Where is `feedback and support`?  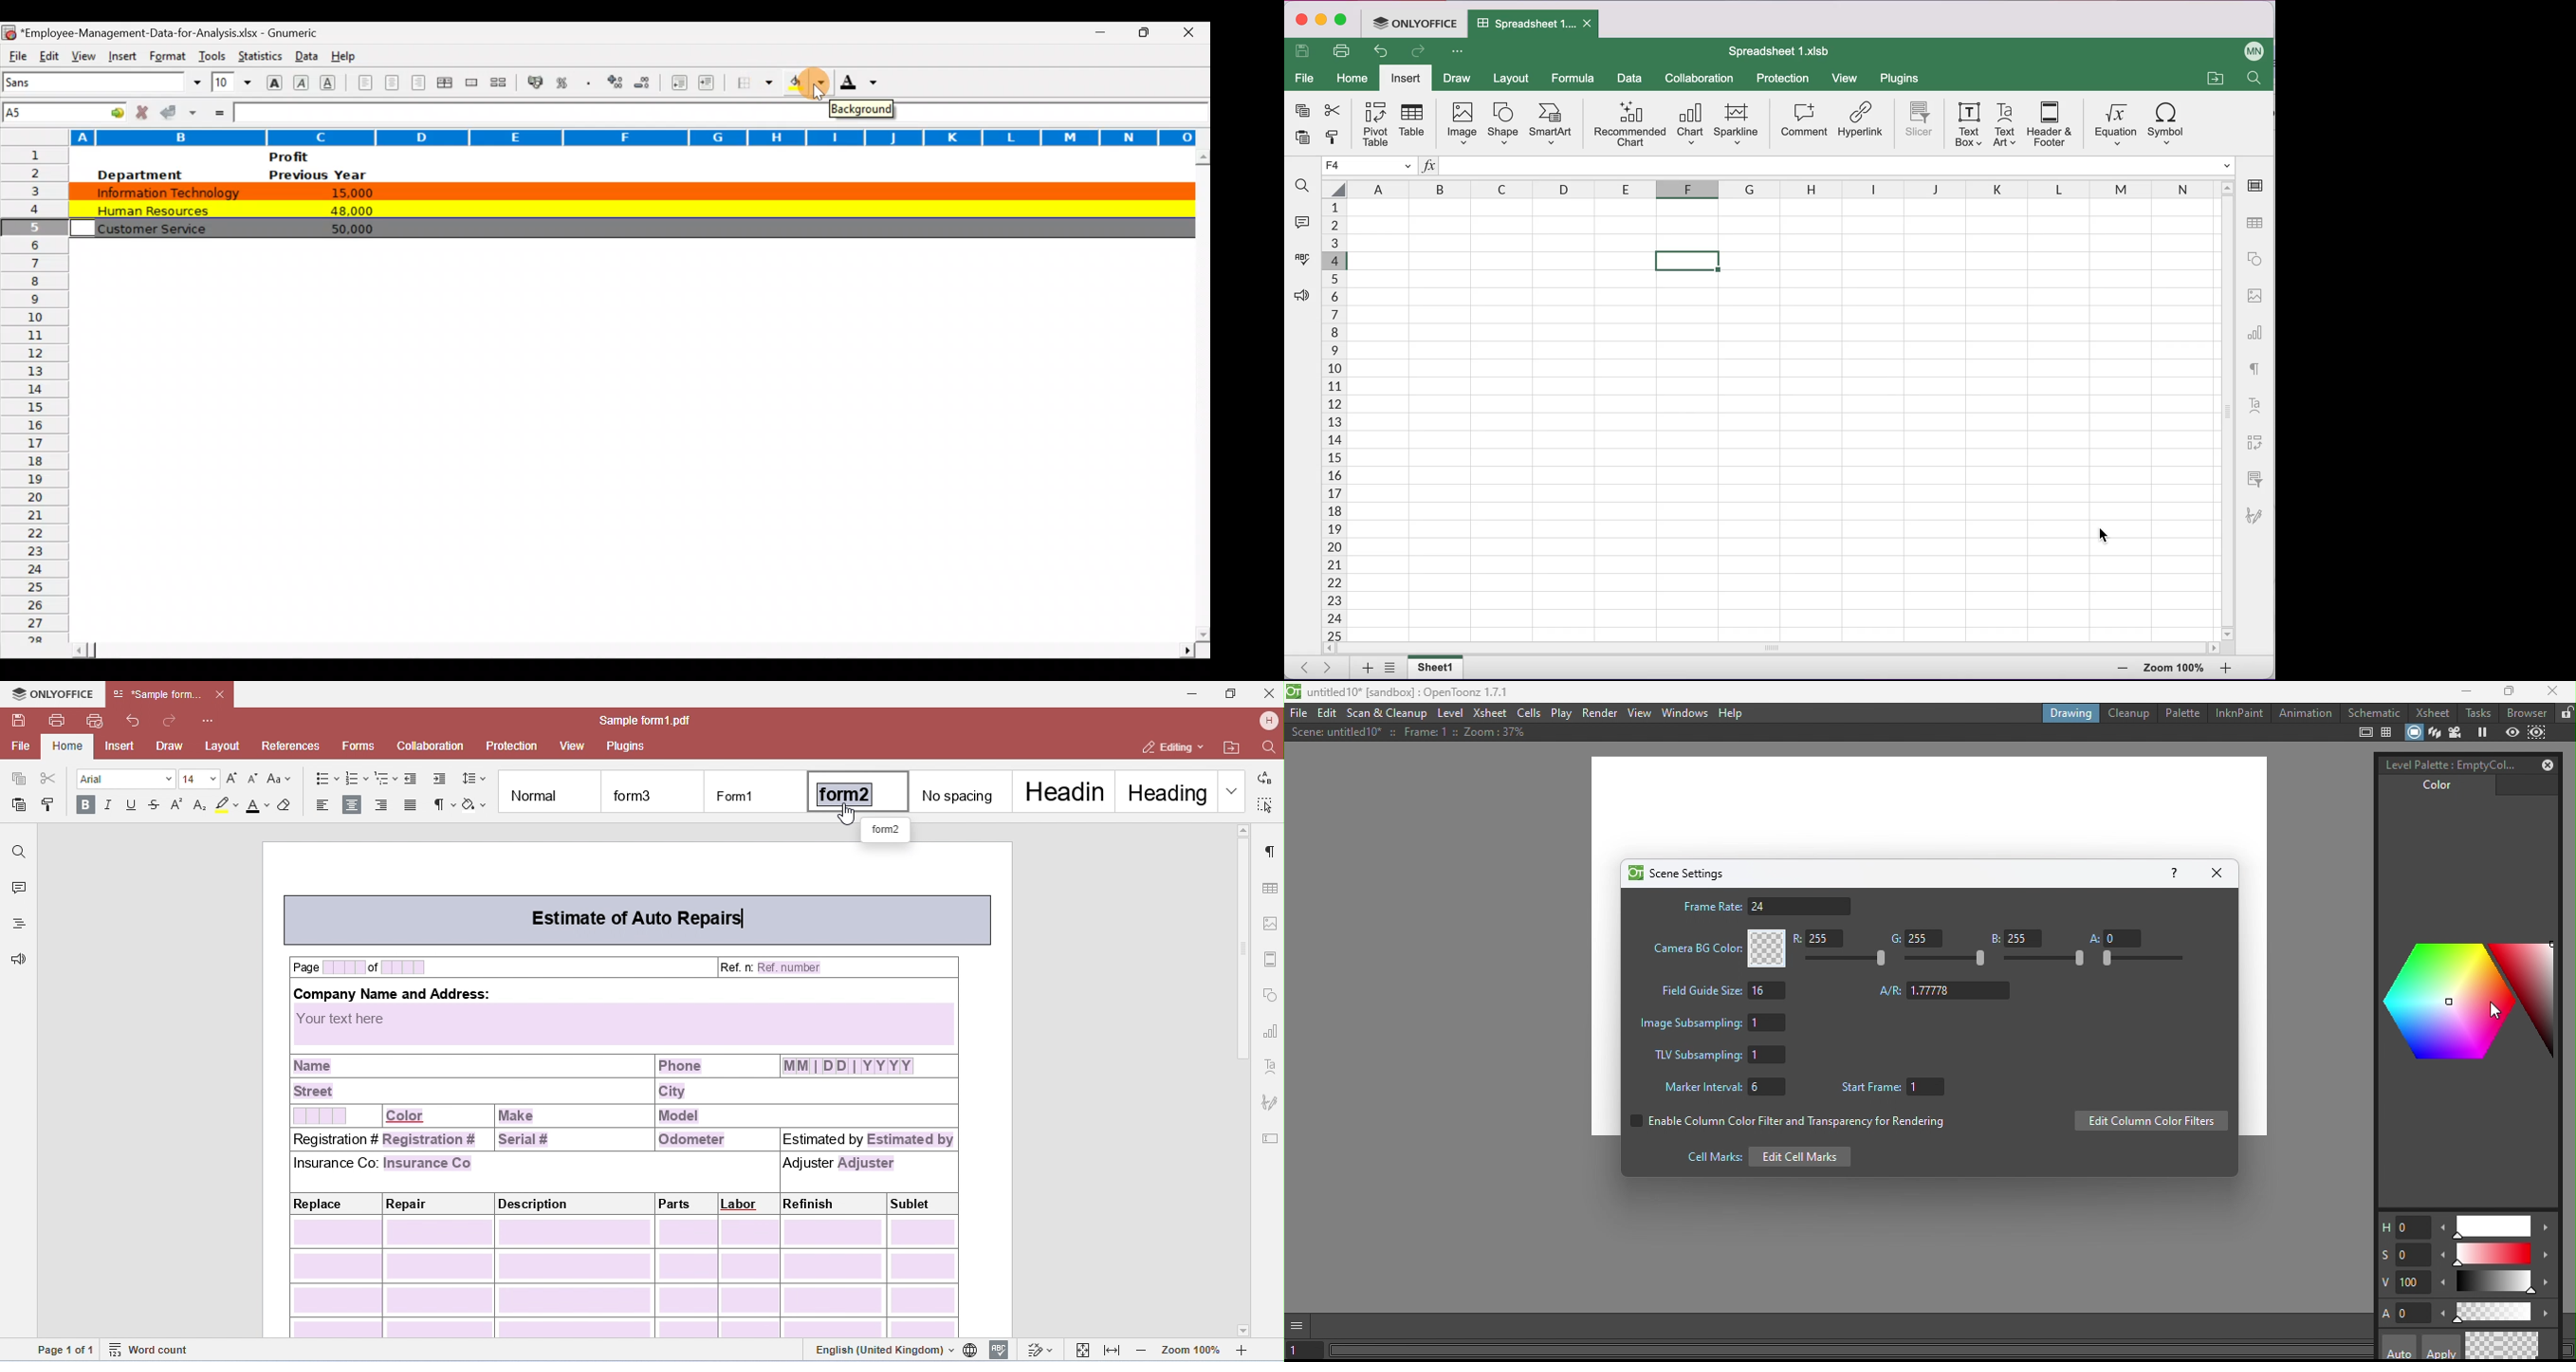 feedback and support is located at coordinates (1303, 295).